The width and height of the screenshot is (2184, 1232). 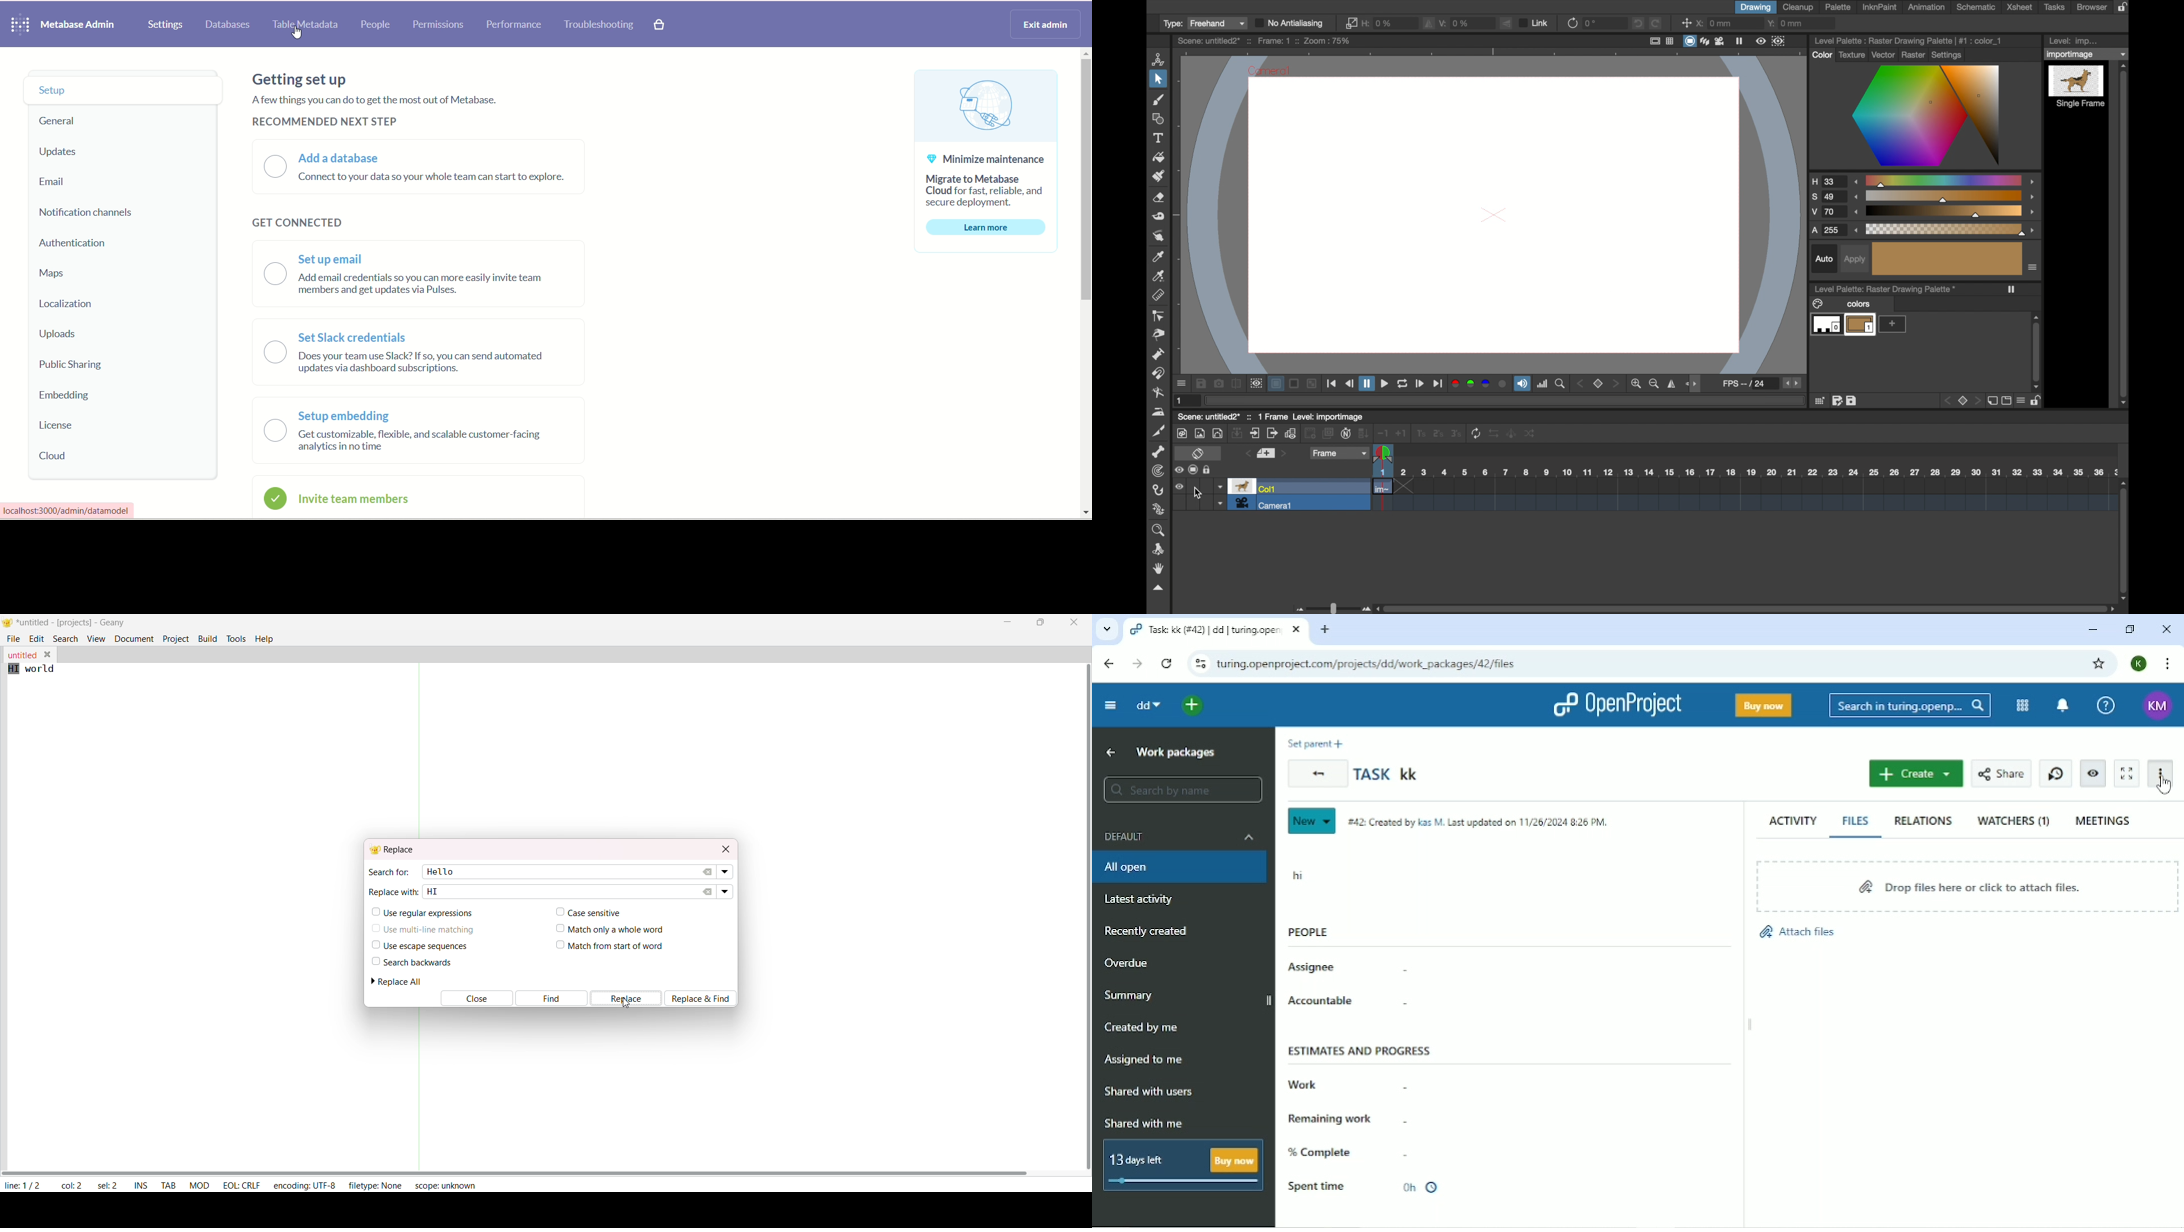 What do you see at coordinates (1220, 503) in the screenshot?
I see `dropdown` at bounding box center [1220, 503].